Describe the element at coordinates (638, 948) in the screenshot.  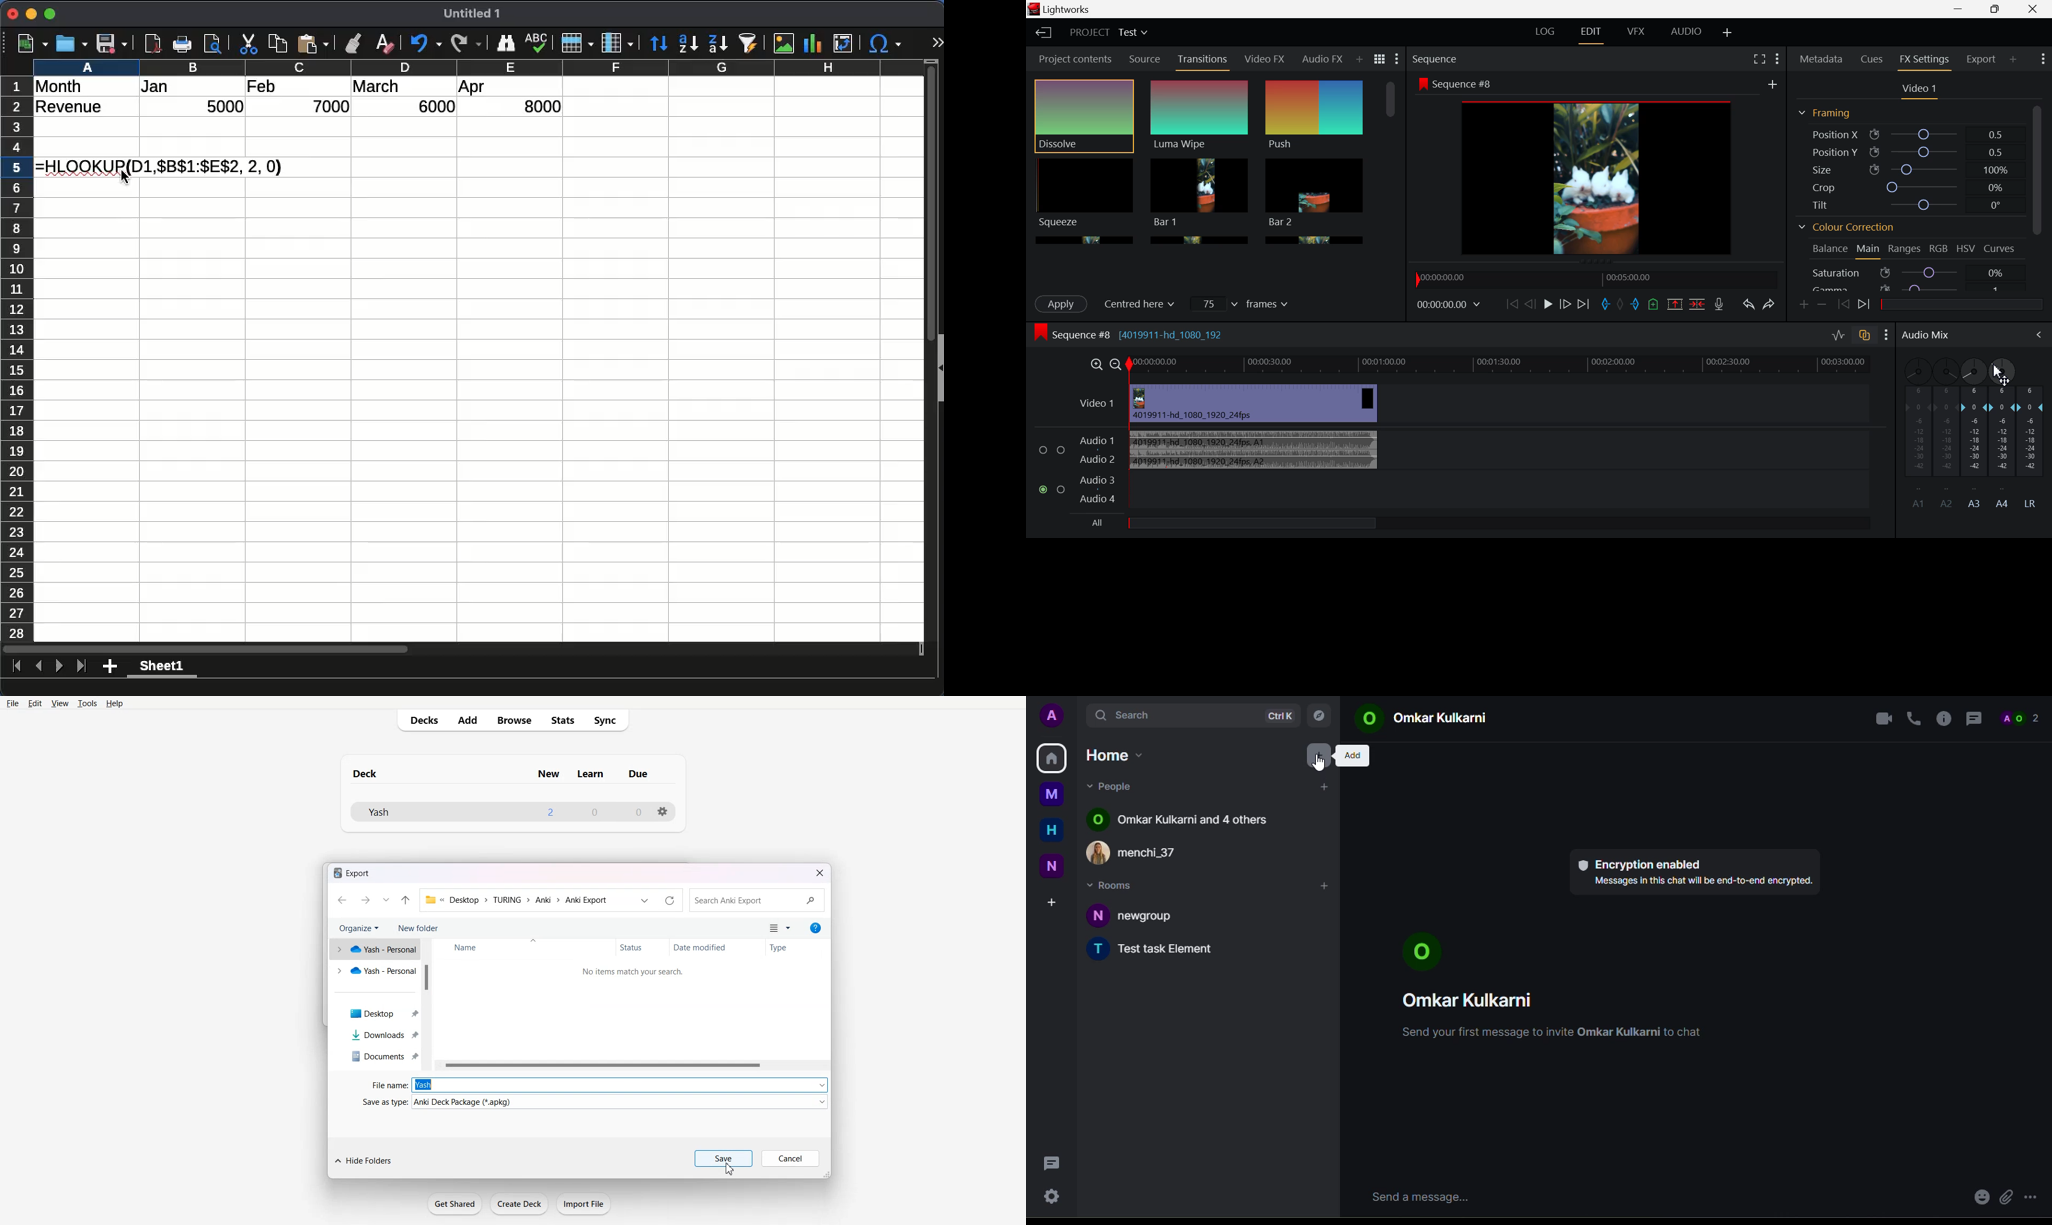
I see `Status` at that location.